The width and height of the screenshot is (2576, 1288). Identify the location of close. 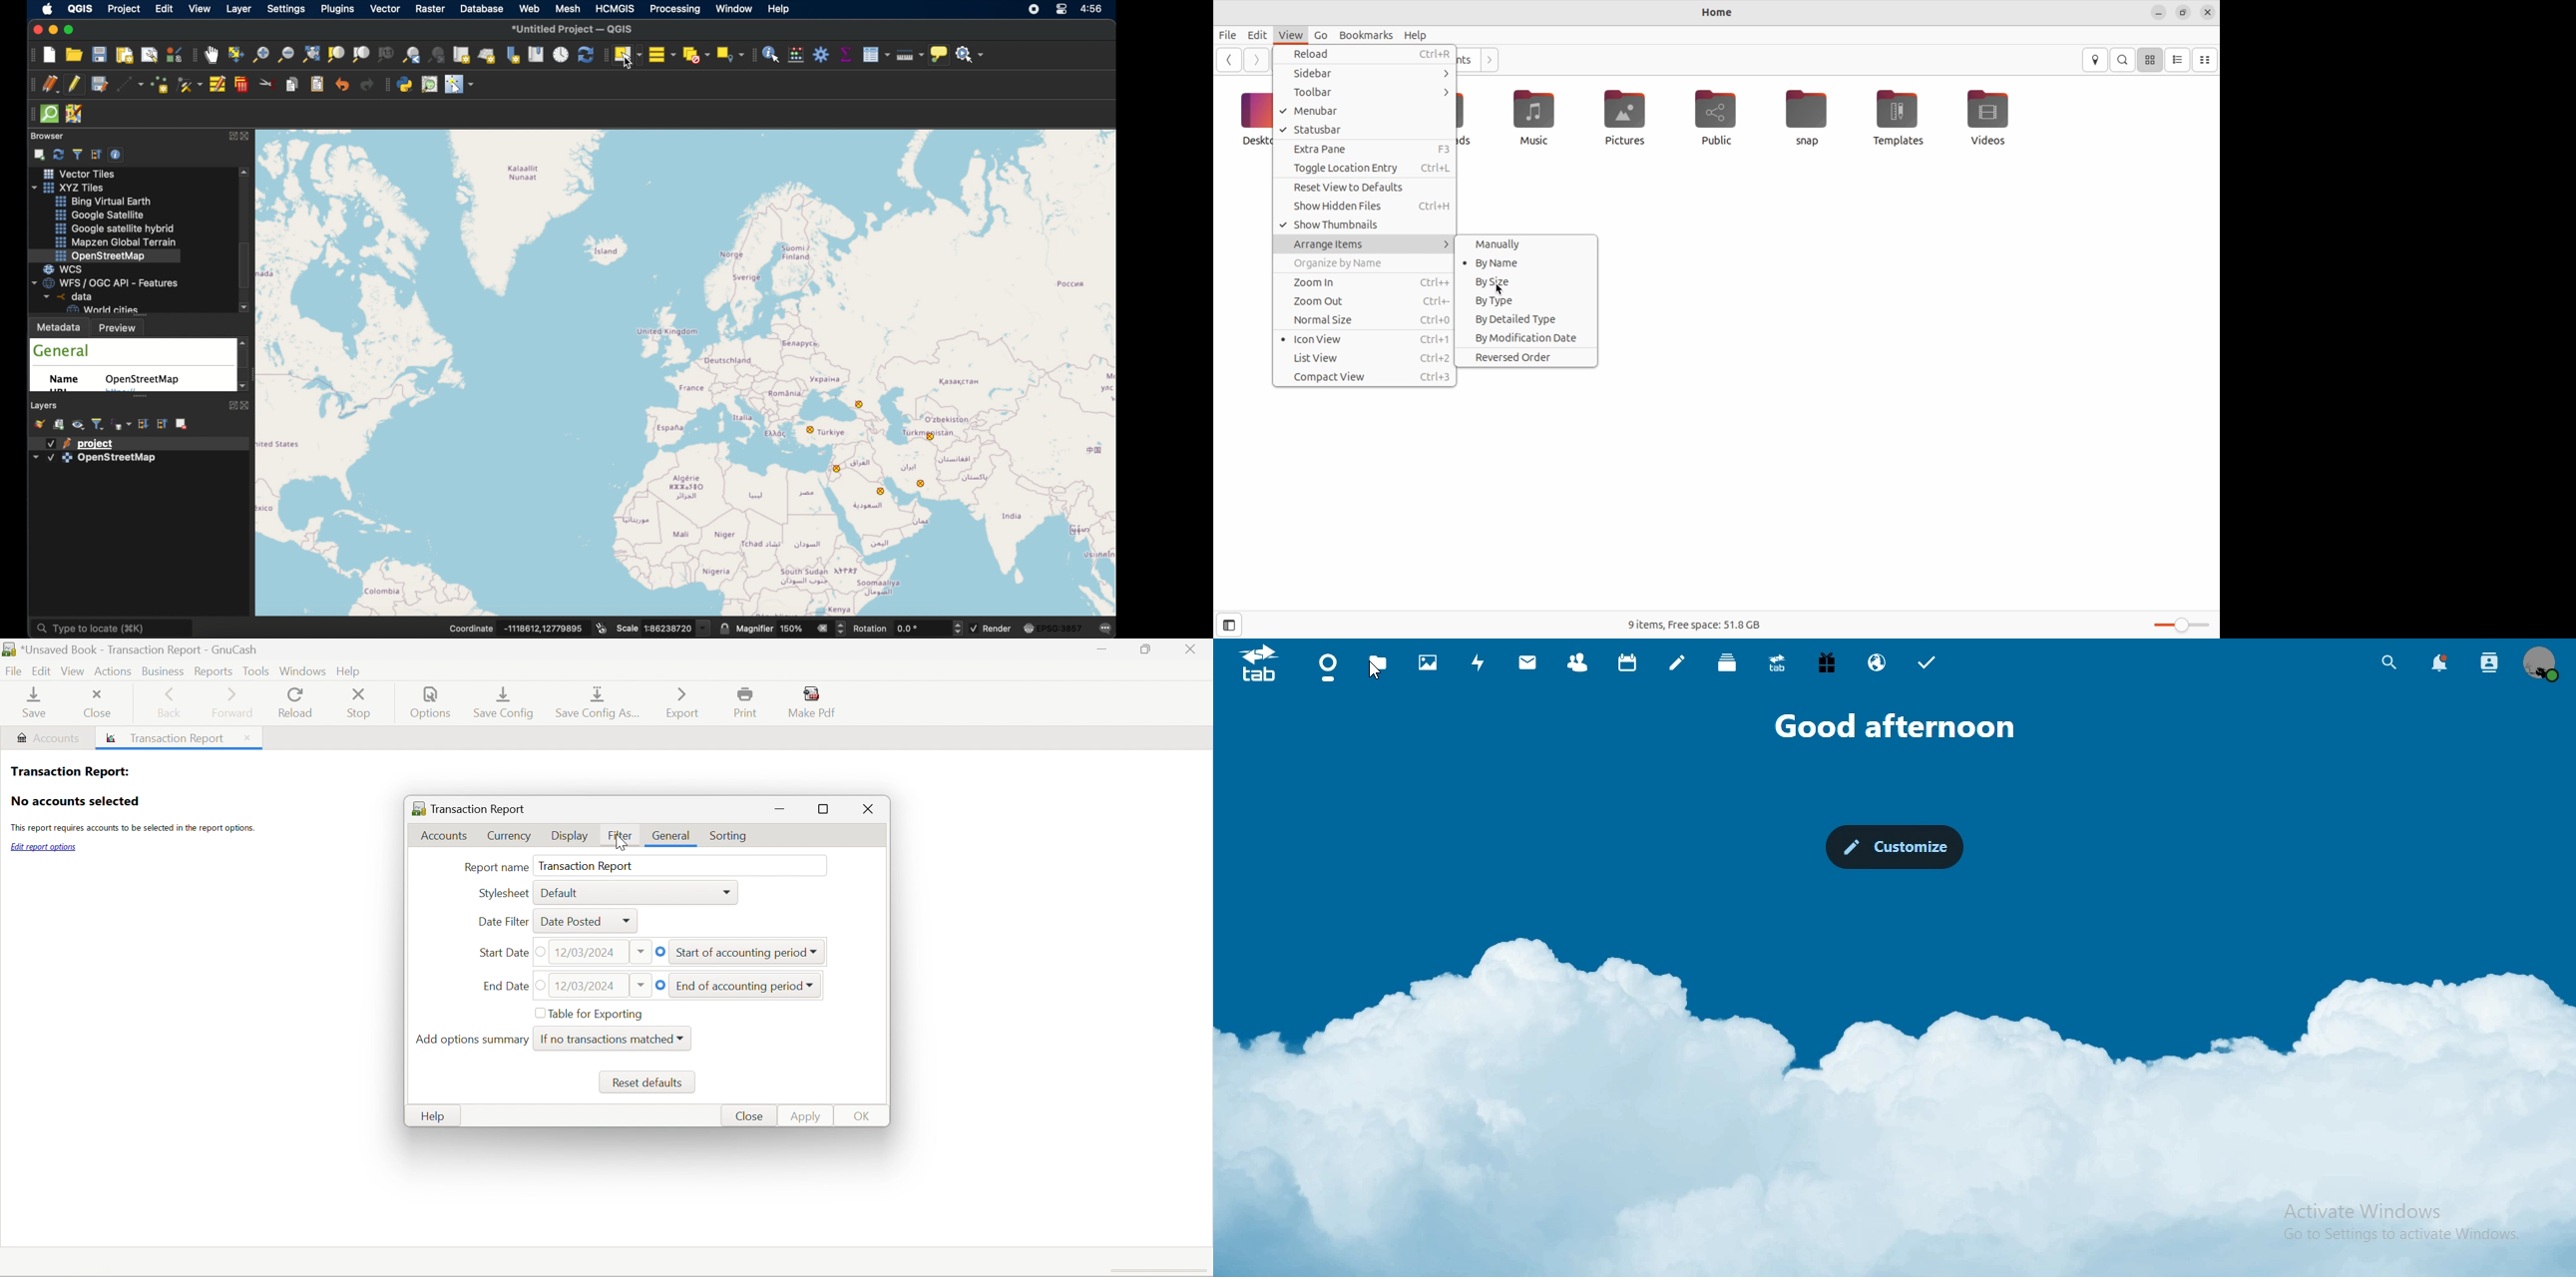
(249, 136).